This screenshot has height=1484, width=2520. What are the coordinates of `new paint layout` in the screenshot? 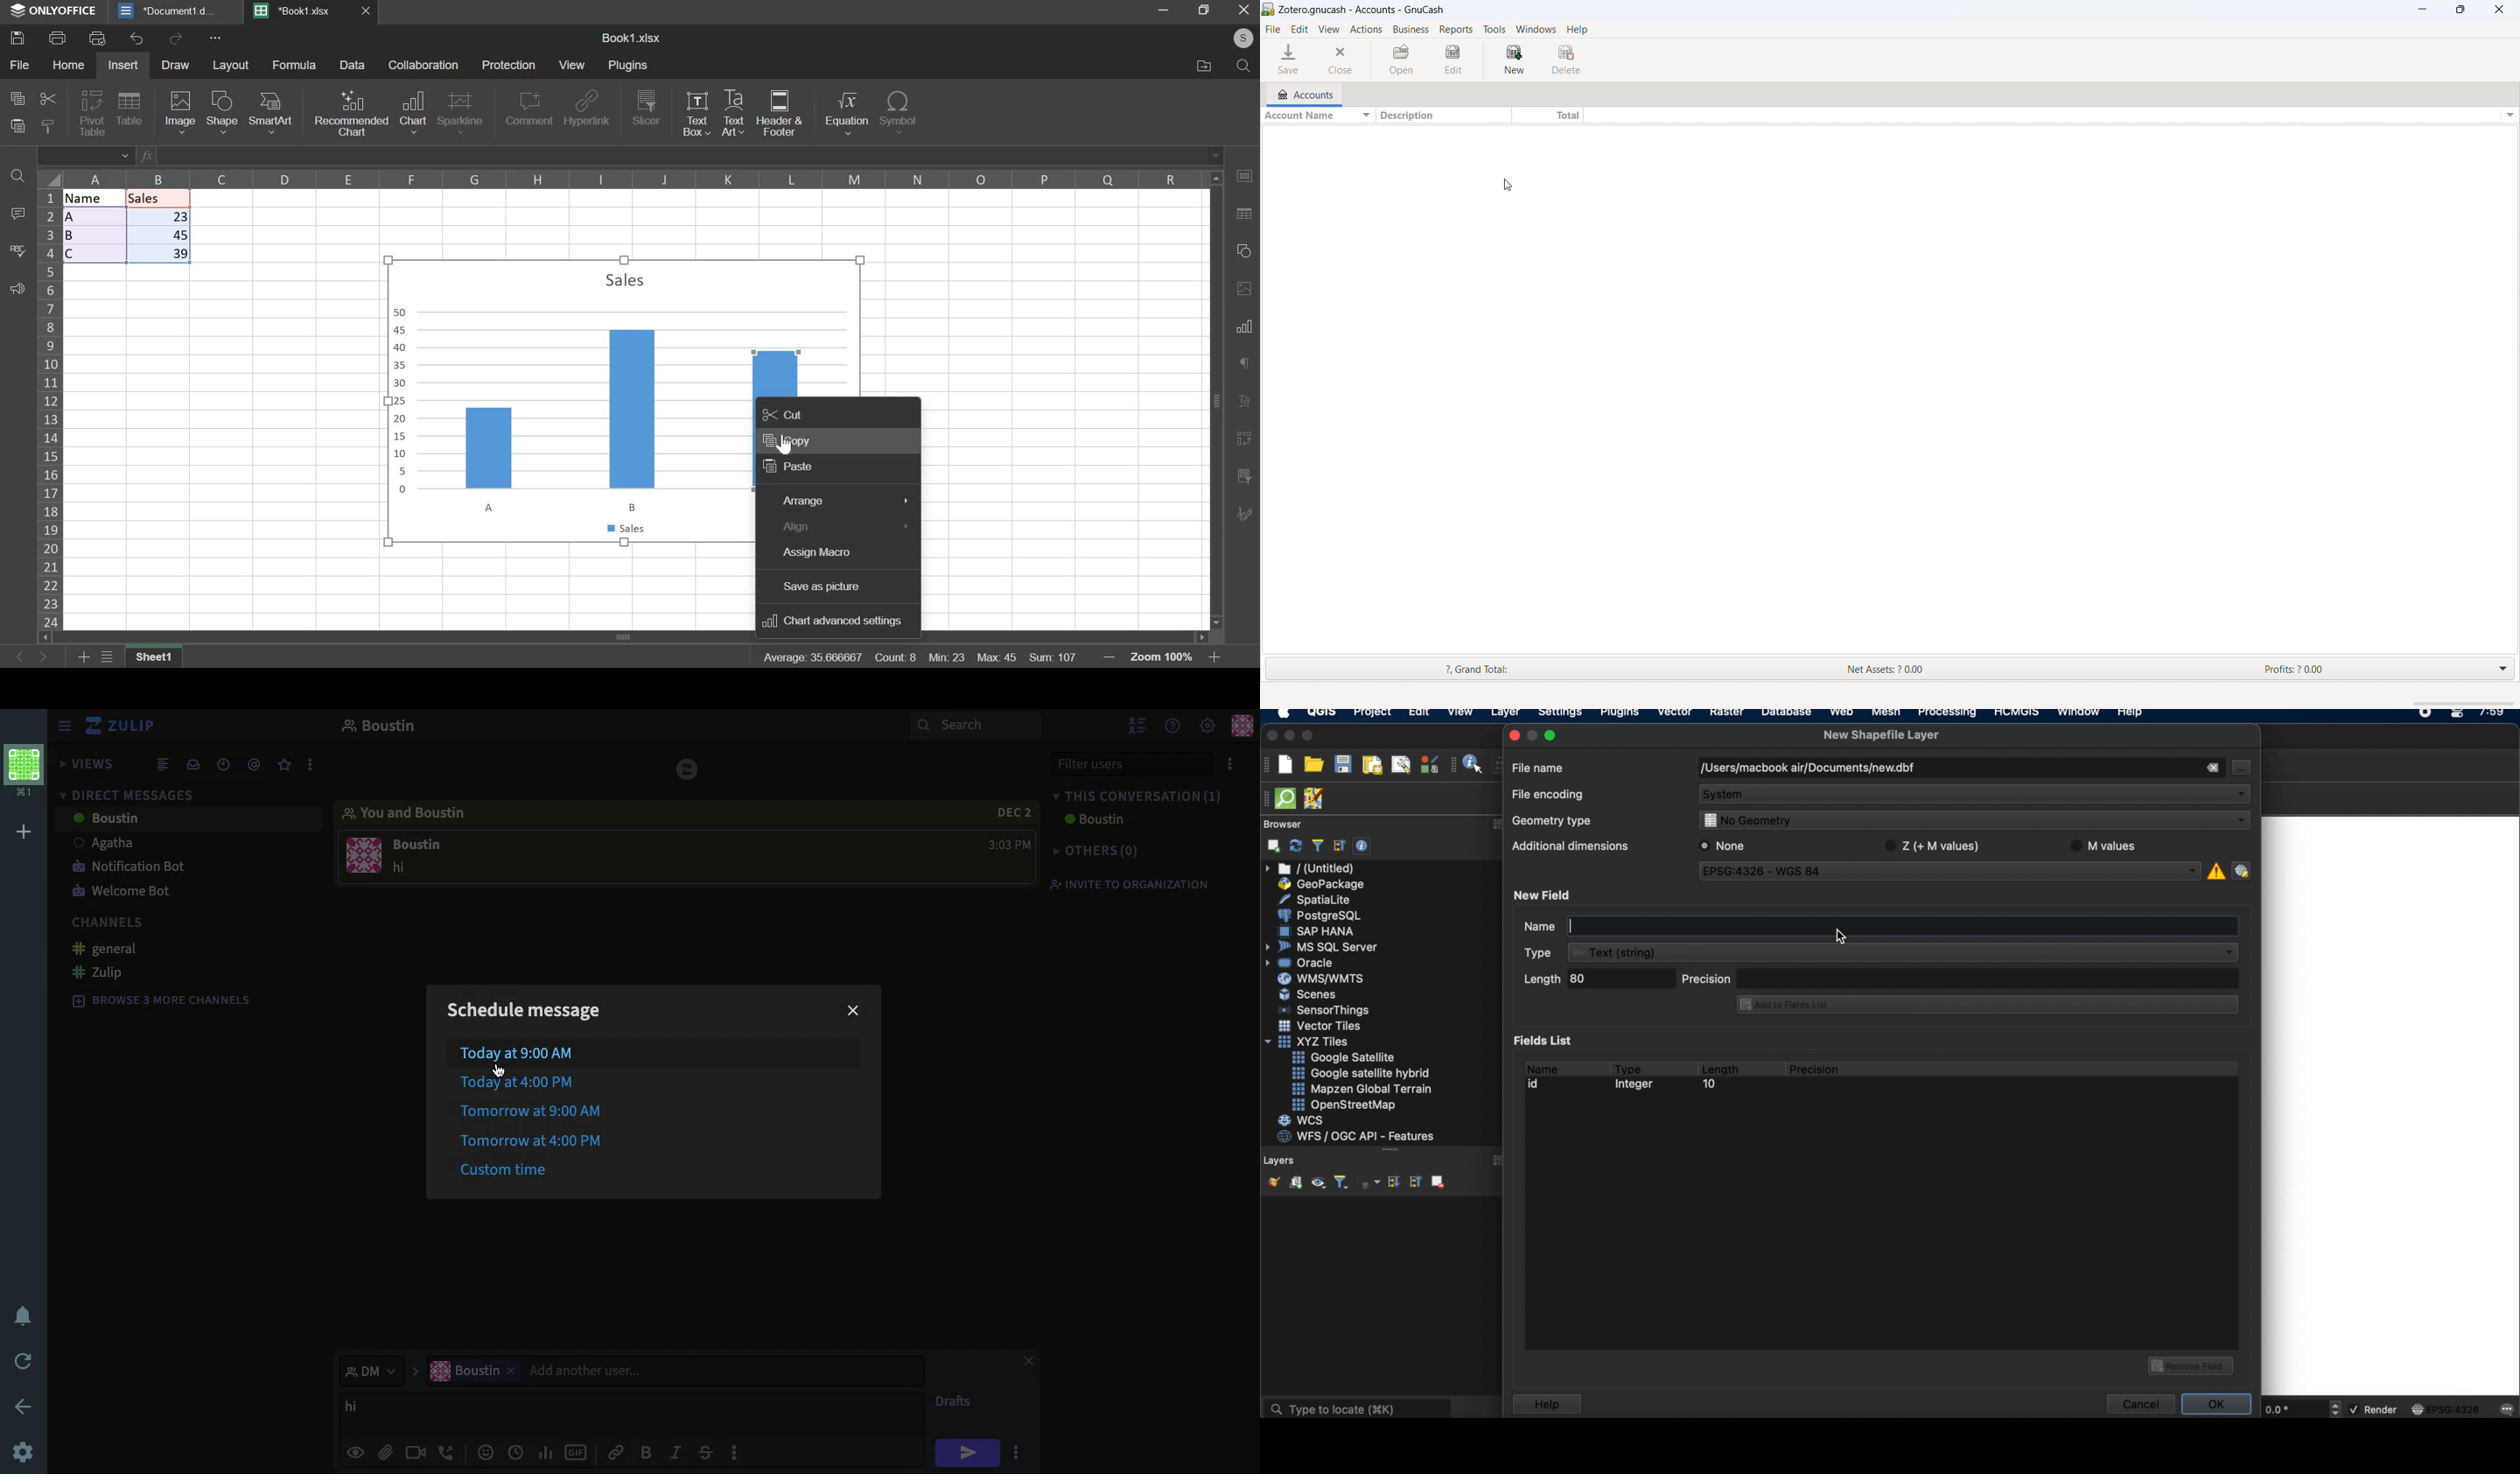 It's located at (1371, 766).